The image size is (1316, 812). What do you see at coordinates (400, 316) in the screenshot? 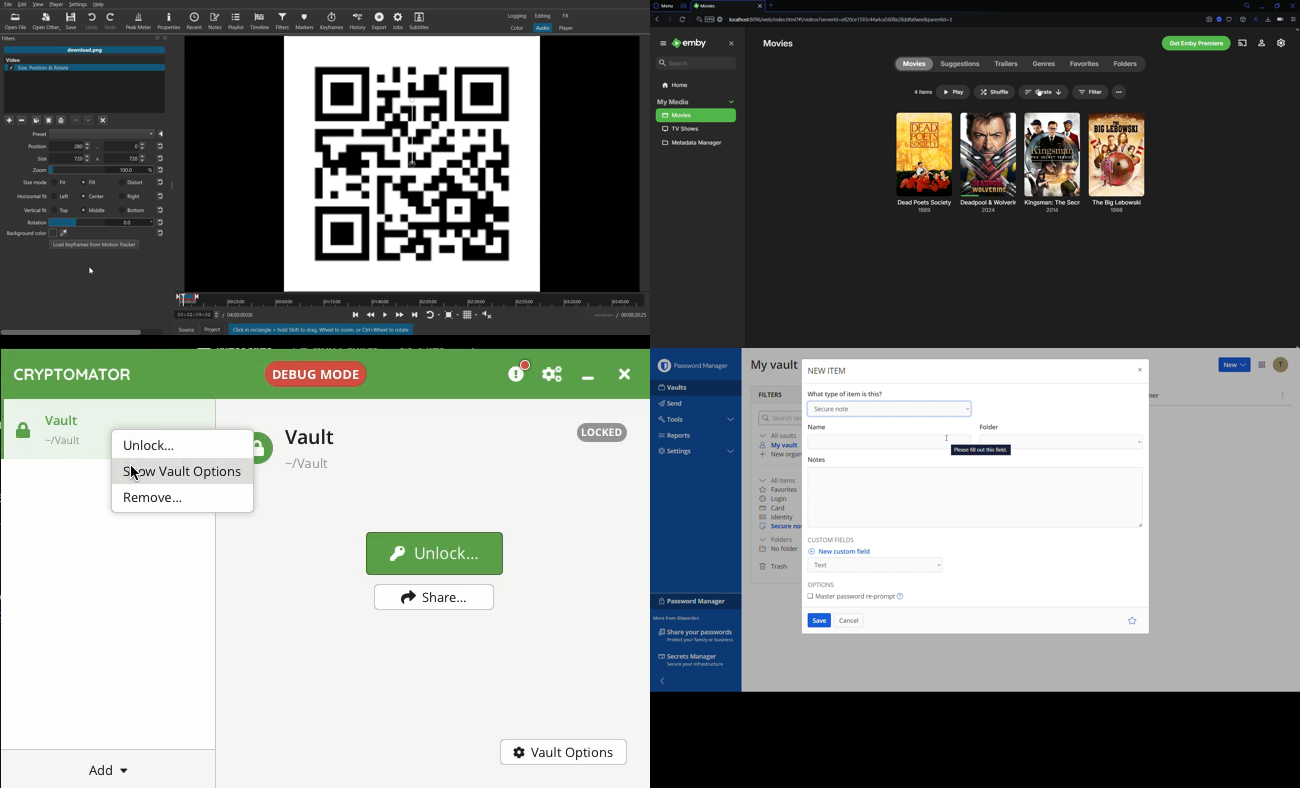
I see `Play Quickly forwards` at bounding box center [400, 316].